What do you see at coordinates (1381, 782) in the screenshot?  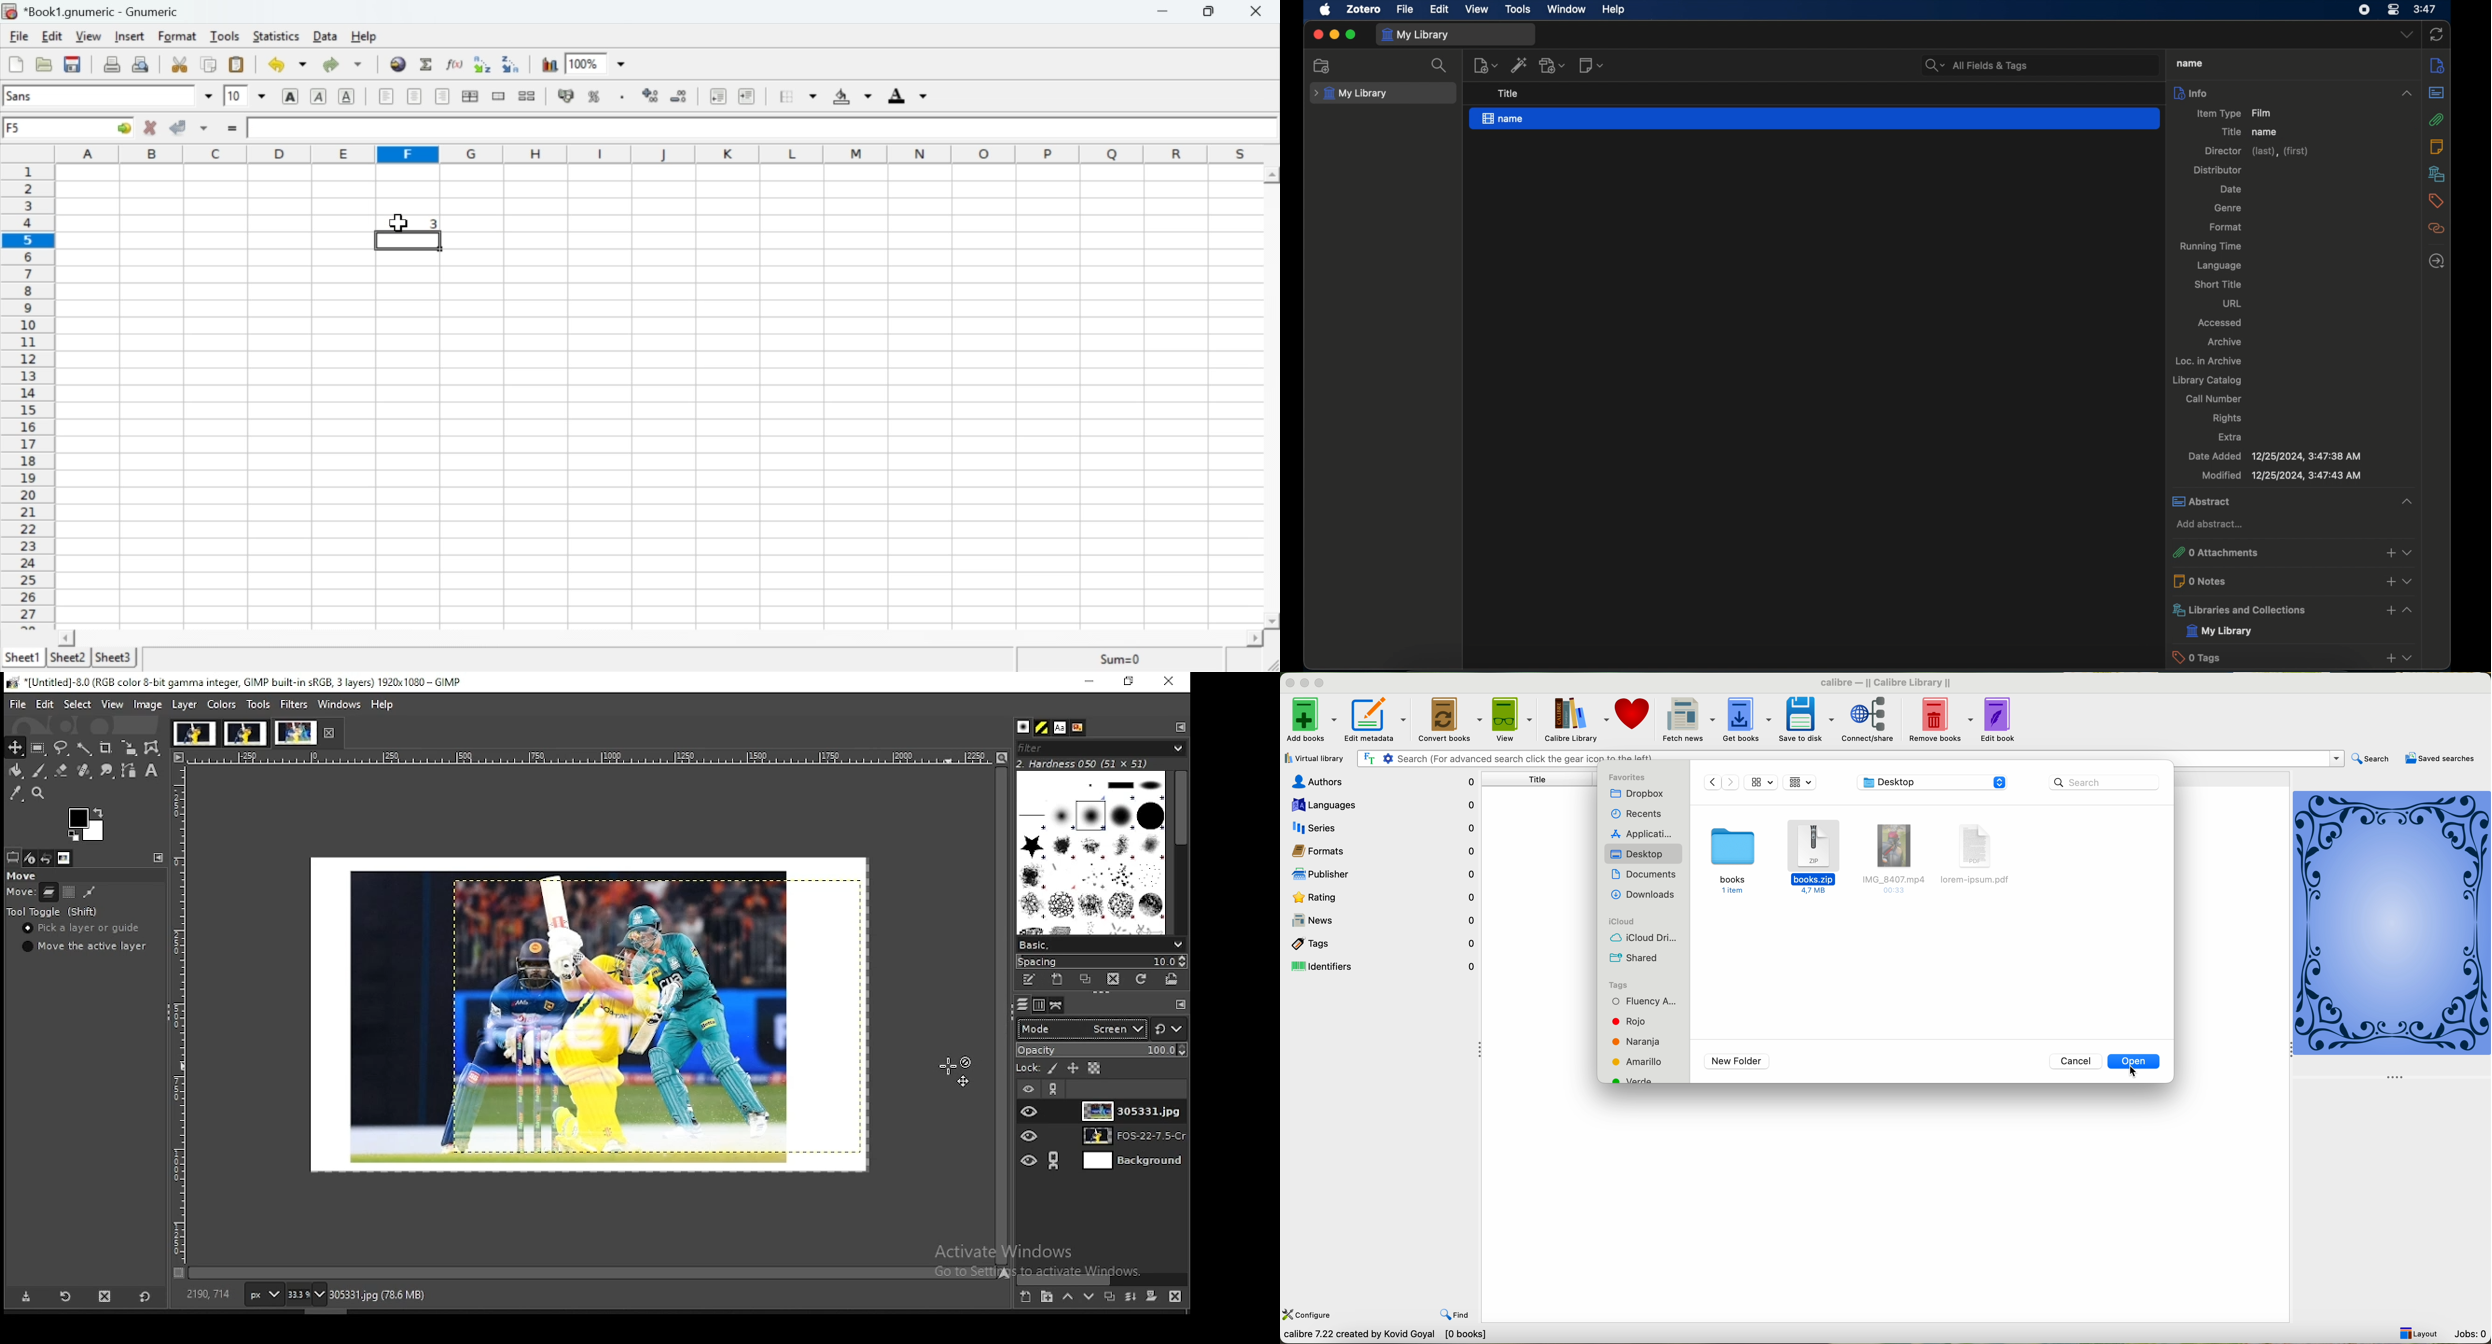 I see `authors` at bounding box center [1381, 782].